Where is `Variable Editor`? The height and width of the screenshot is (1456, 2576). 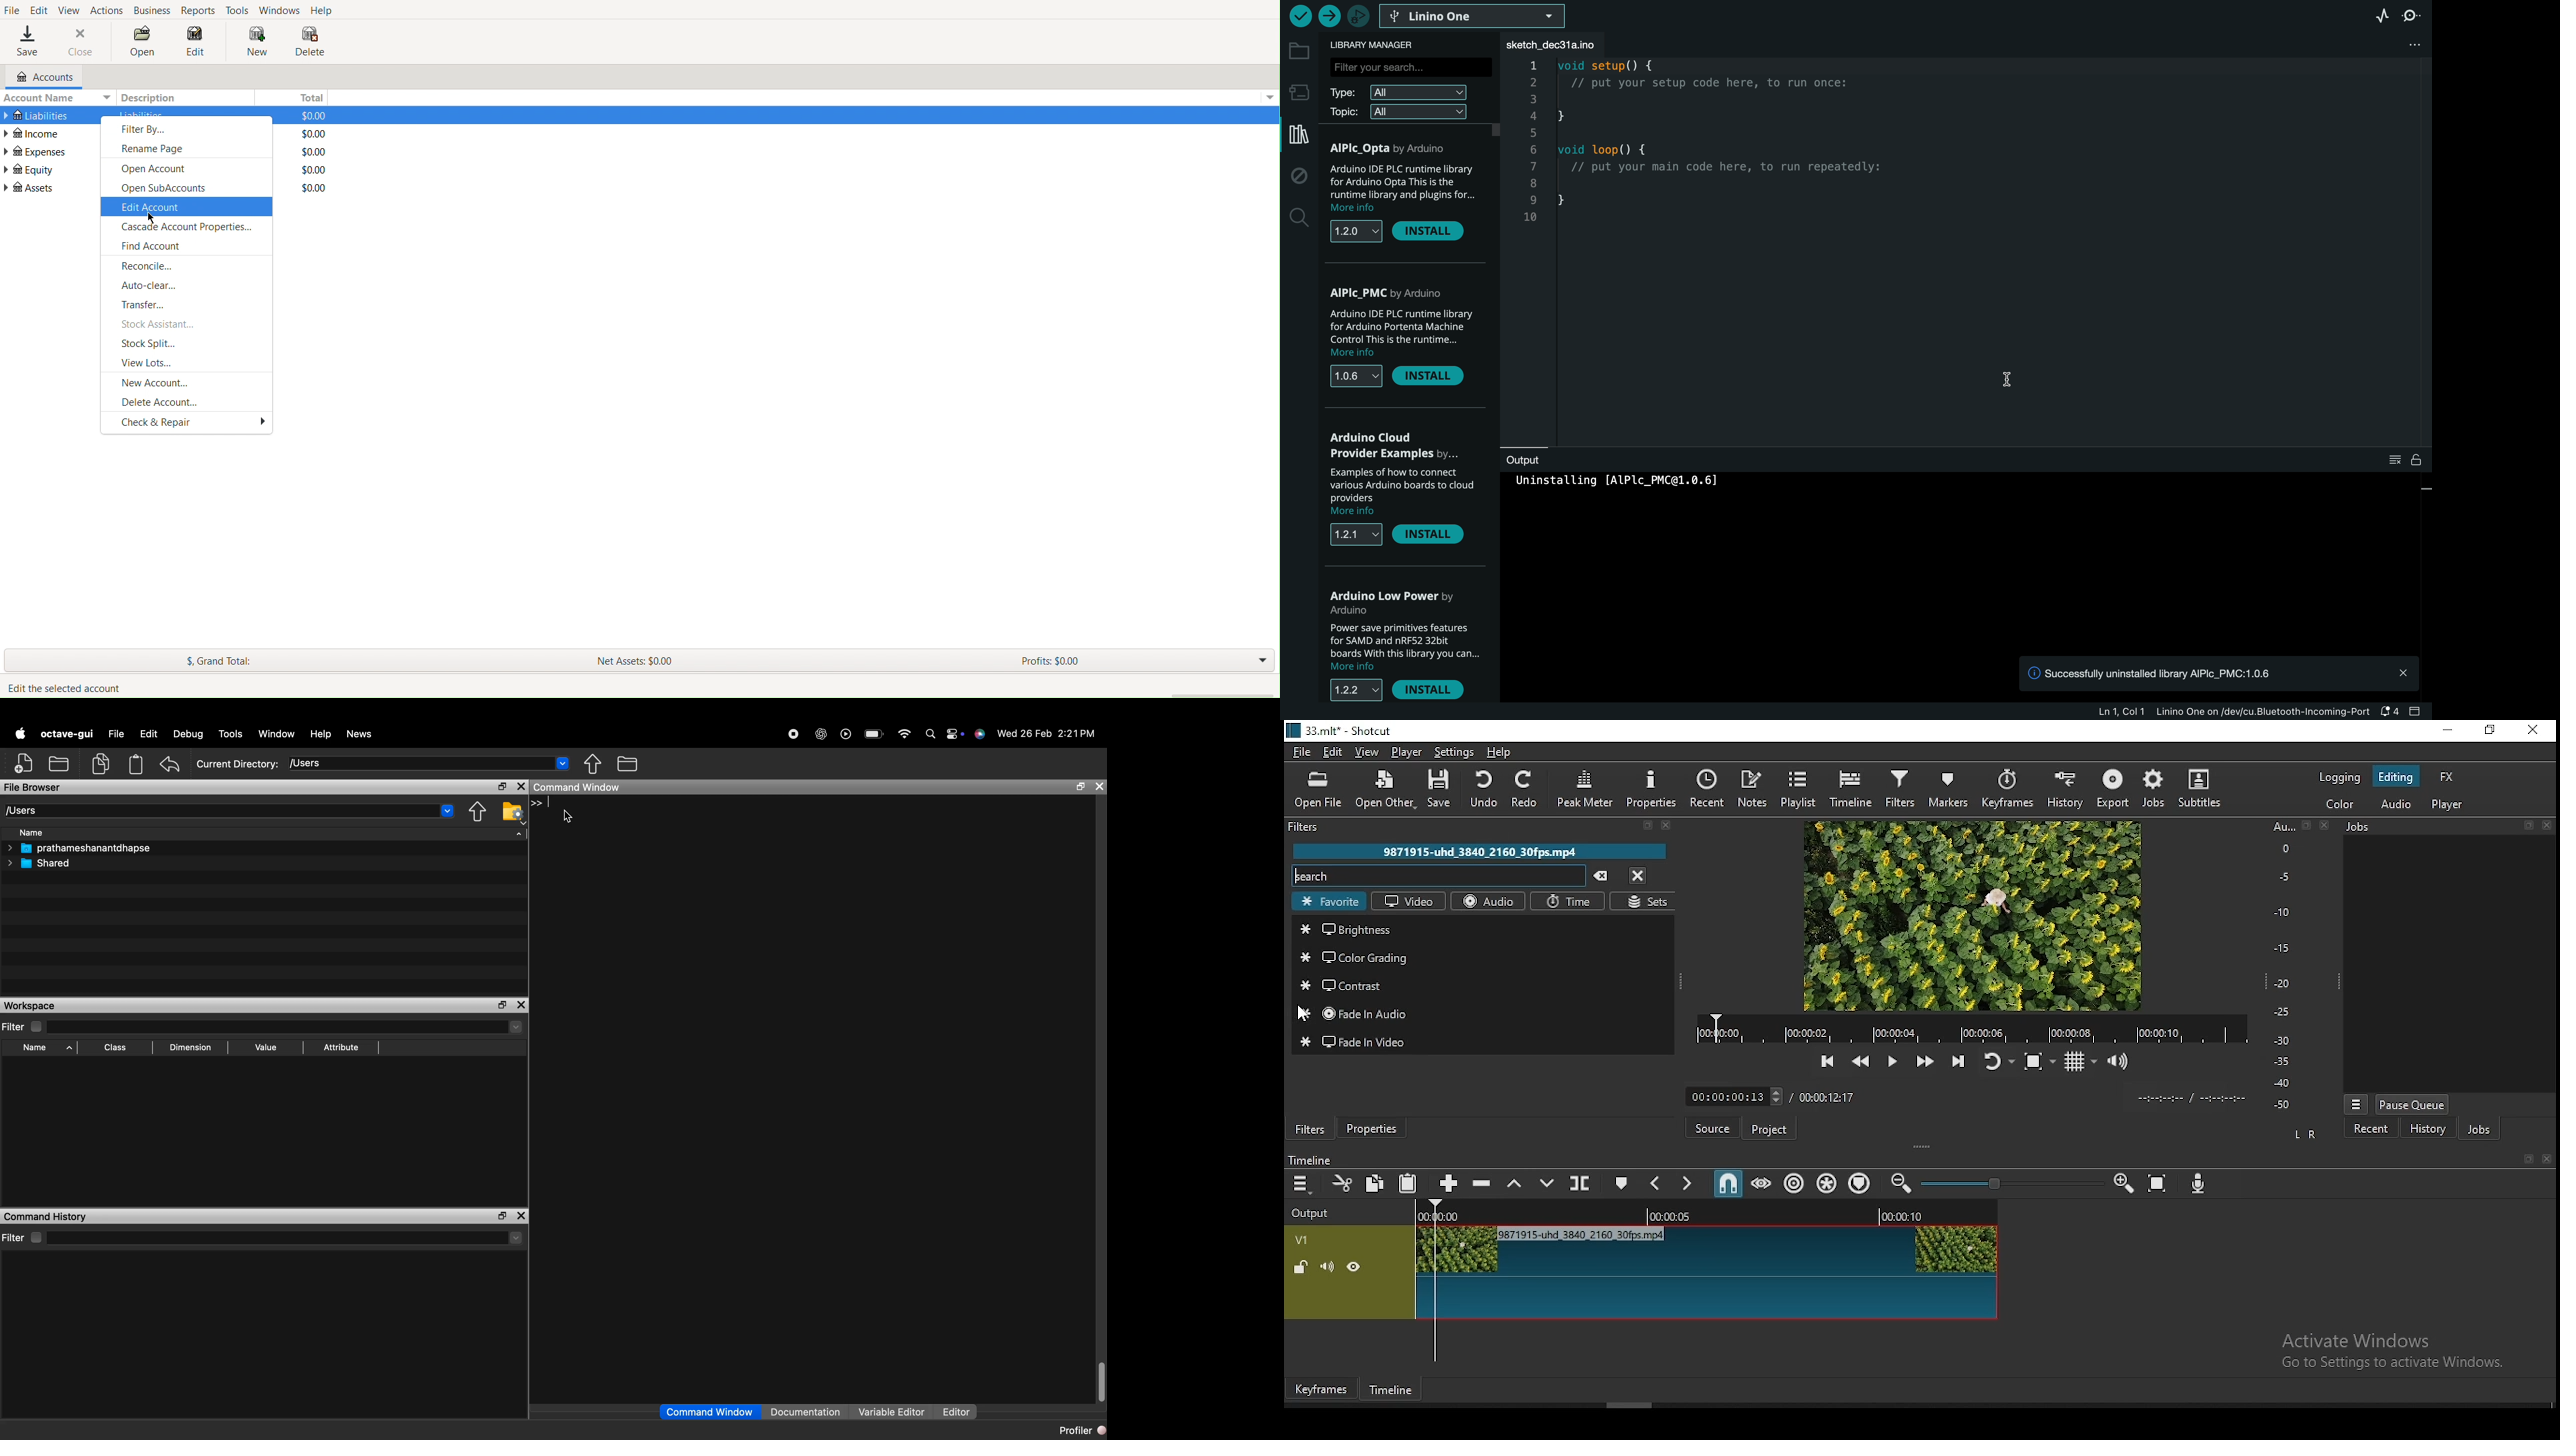 Variable Editor is located at coordinates (891, 1412).